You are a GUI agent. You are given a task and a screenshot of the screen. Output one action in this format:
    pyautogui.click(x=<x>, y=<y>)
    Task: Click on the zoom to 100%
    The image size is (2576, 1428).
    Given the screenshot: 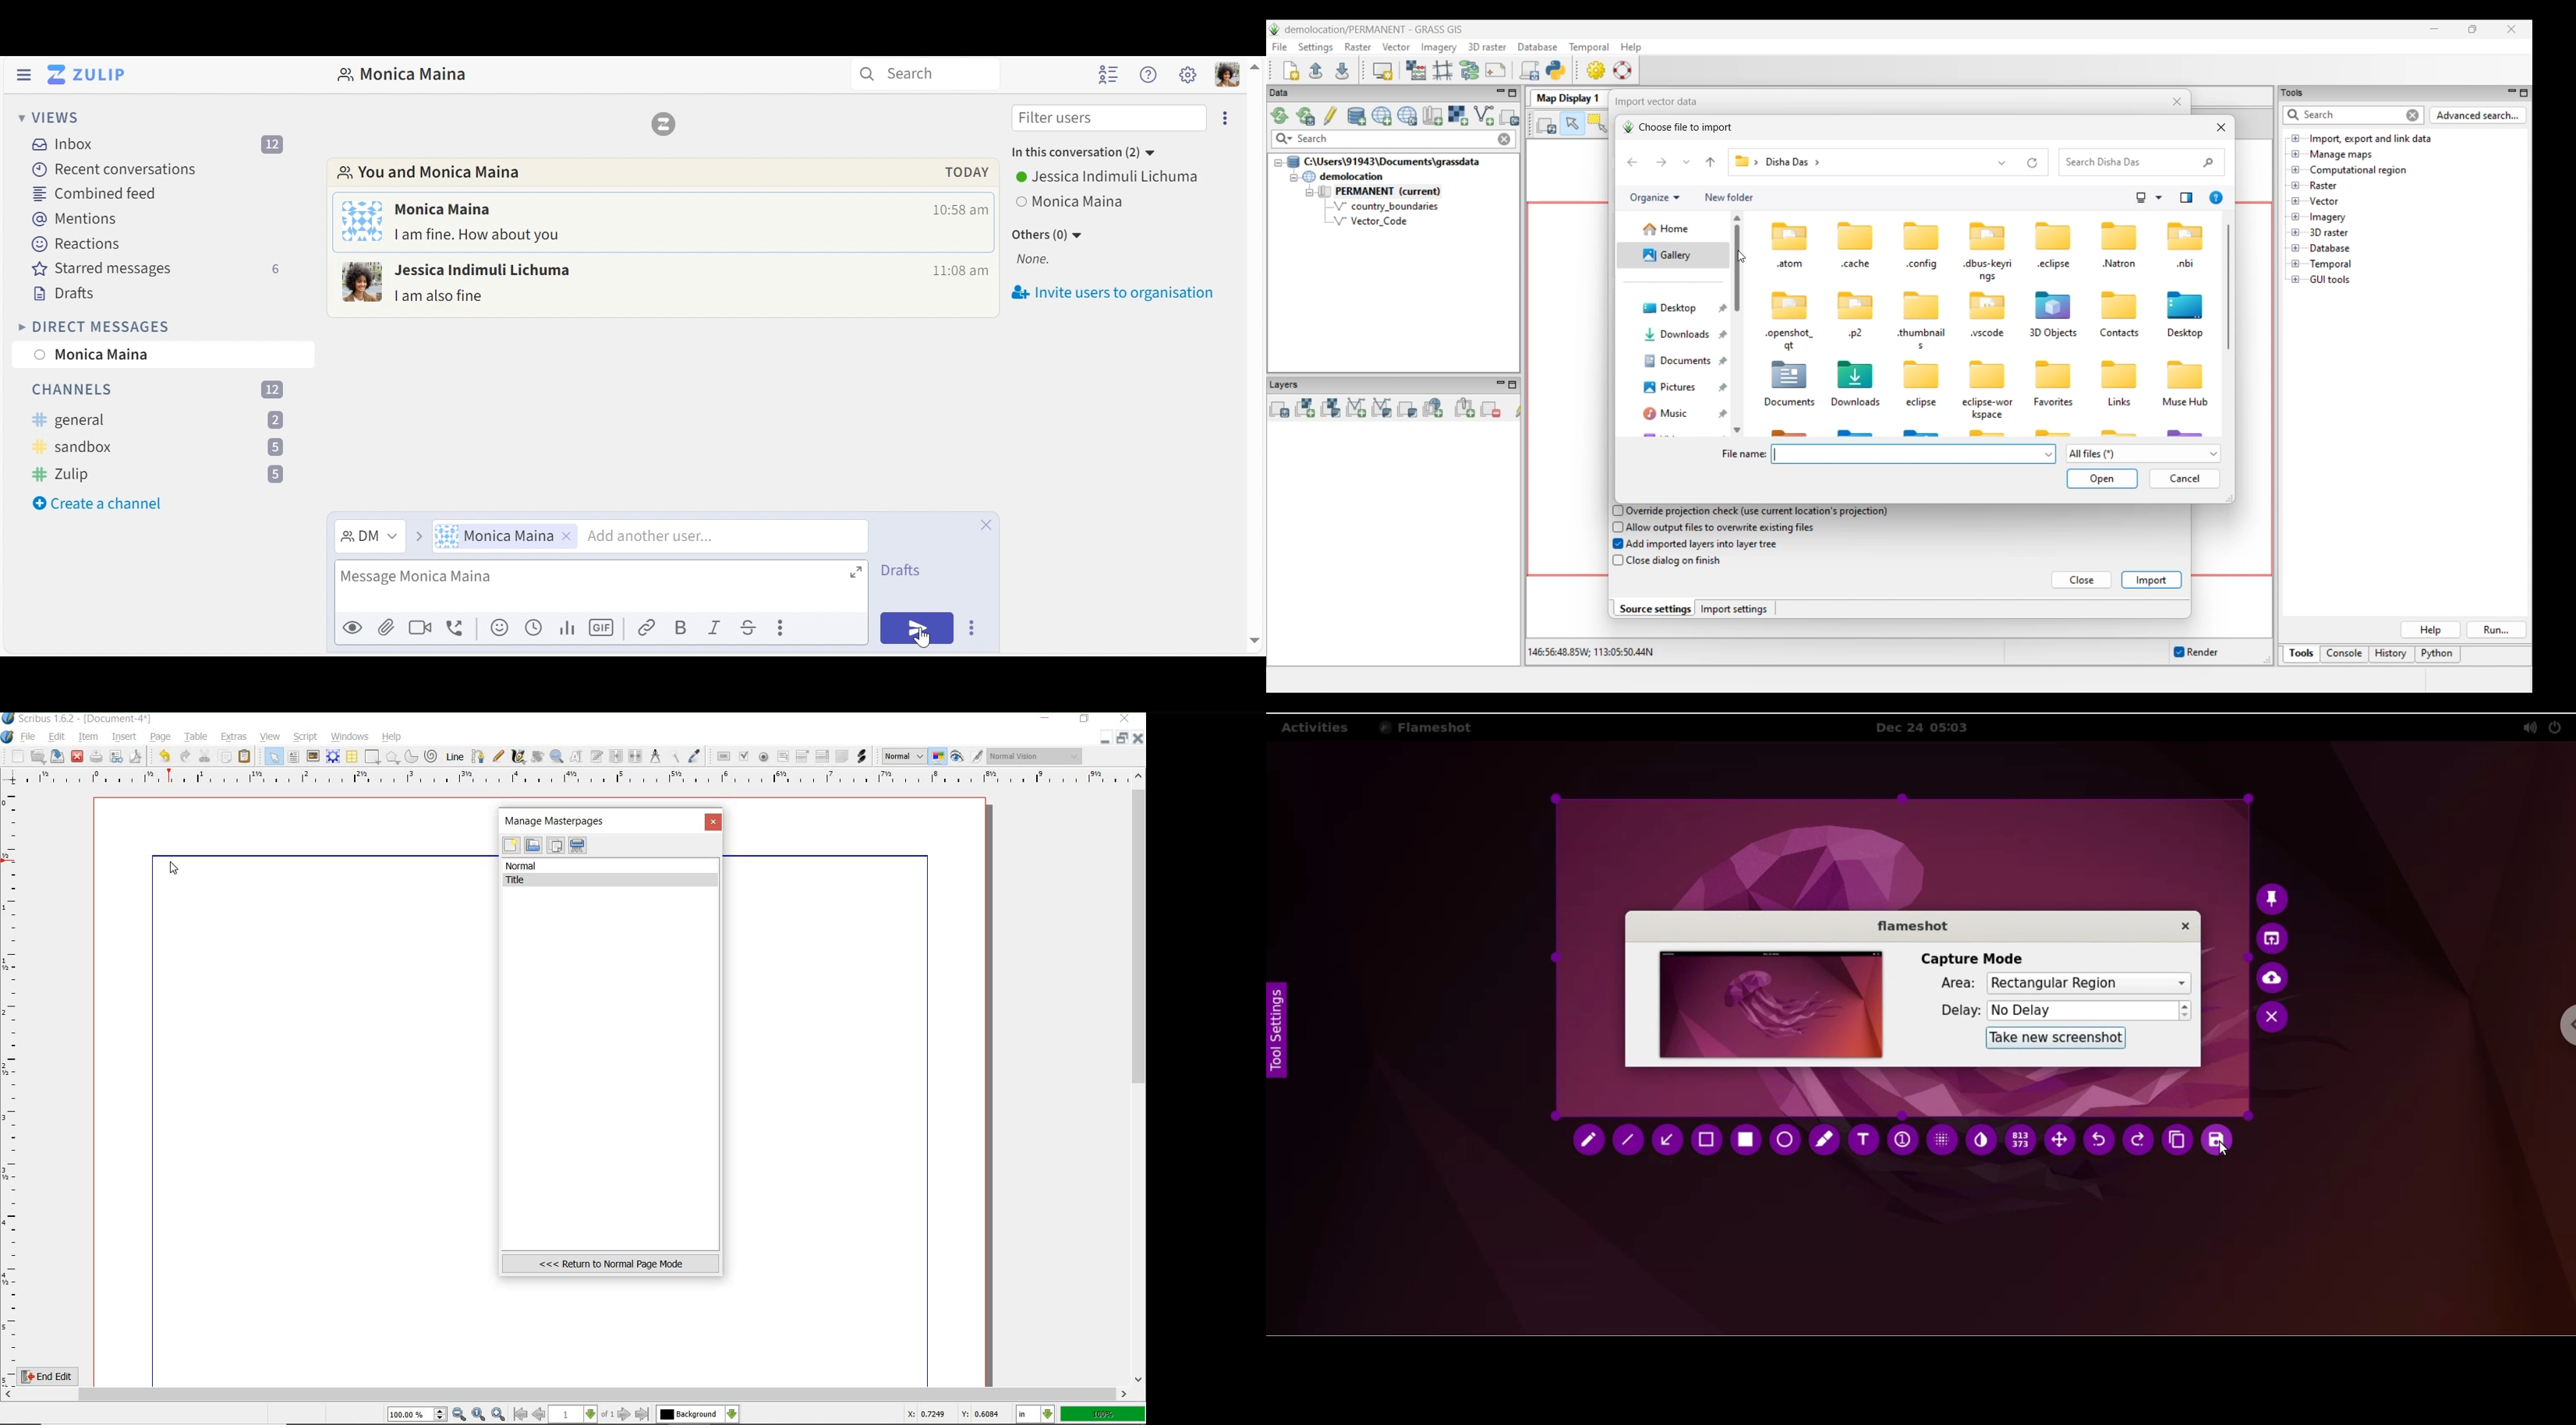 What is the action you would take?
    pyautogui.click(x=480, y=1415)
    